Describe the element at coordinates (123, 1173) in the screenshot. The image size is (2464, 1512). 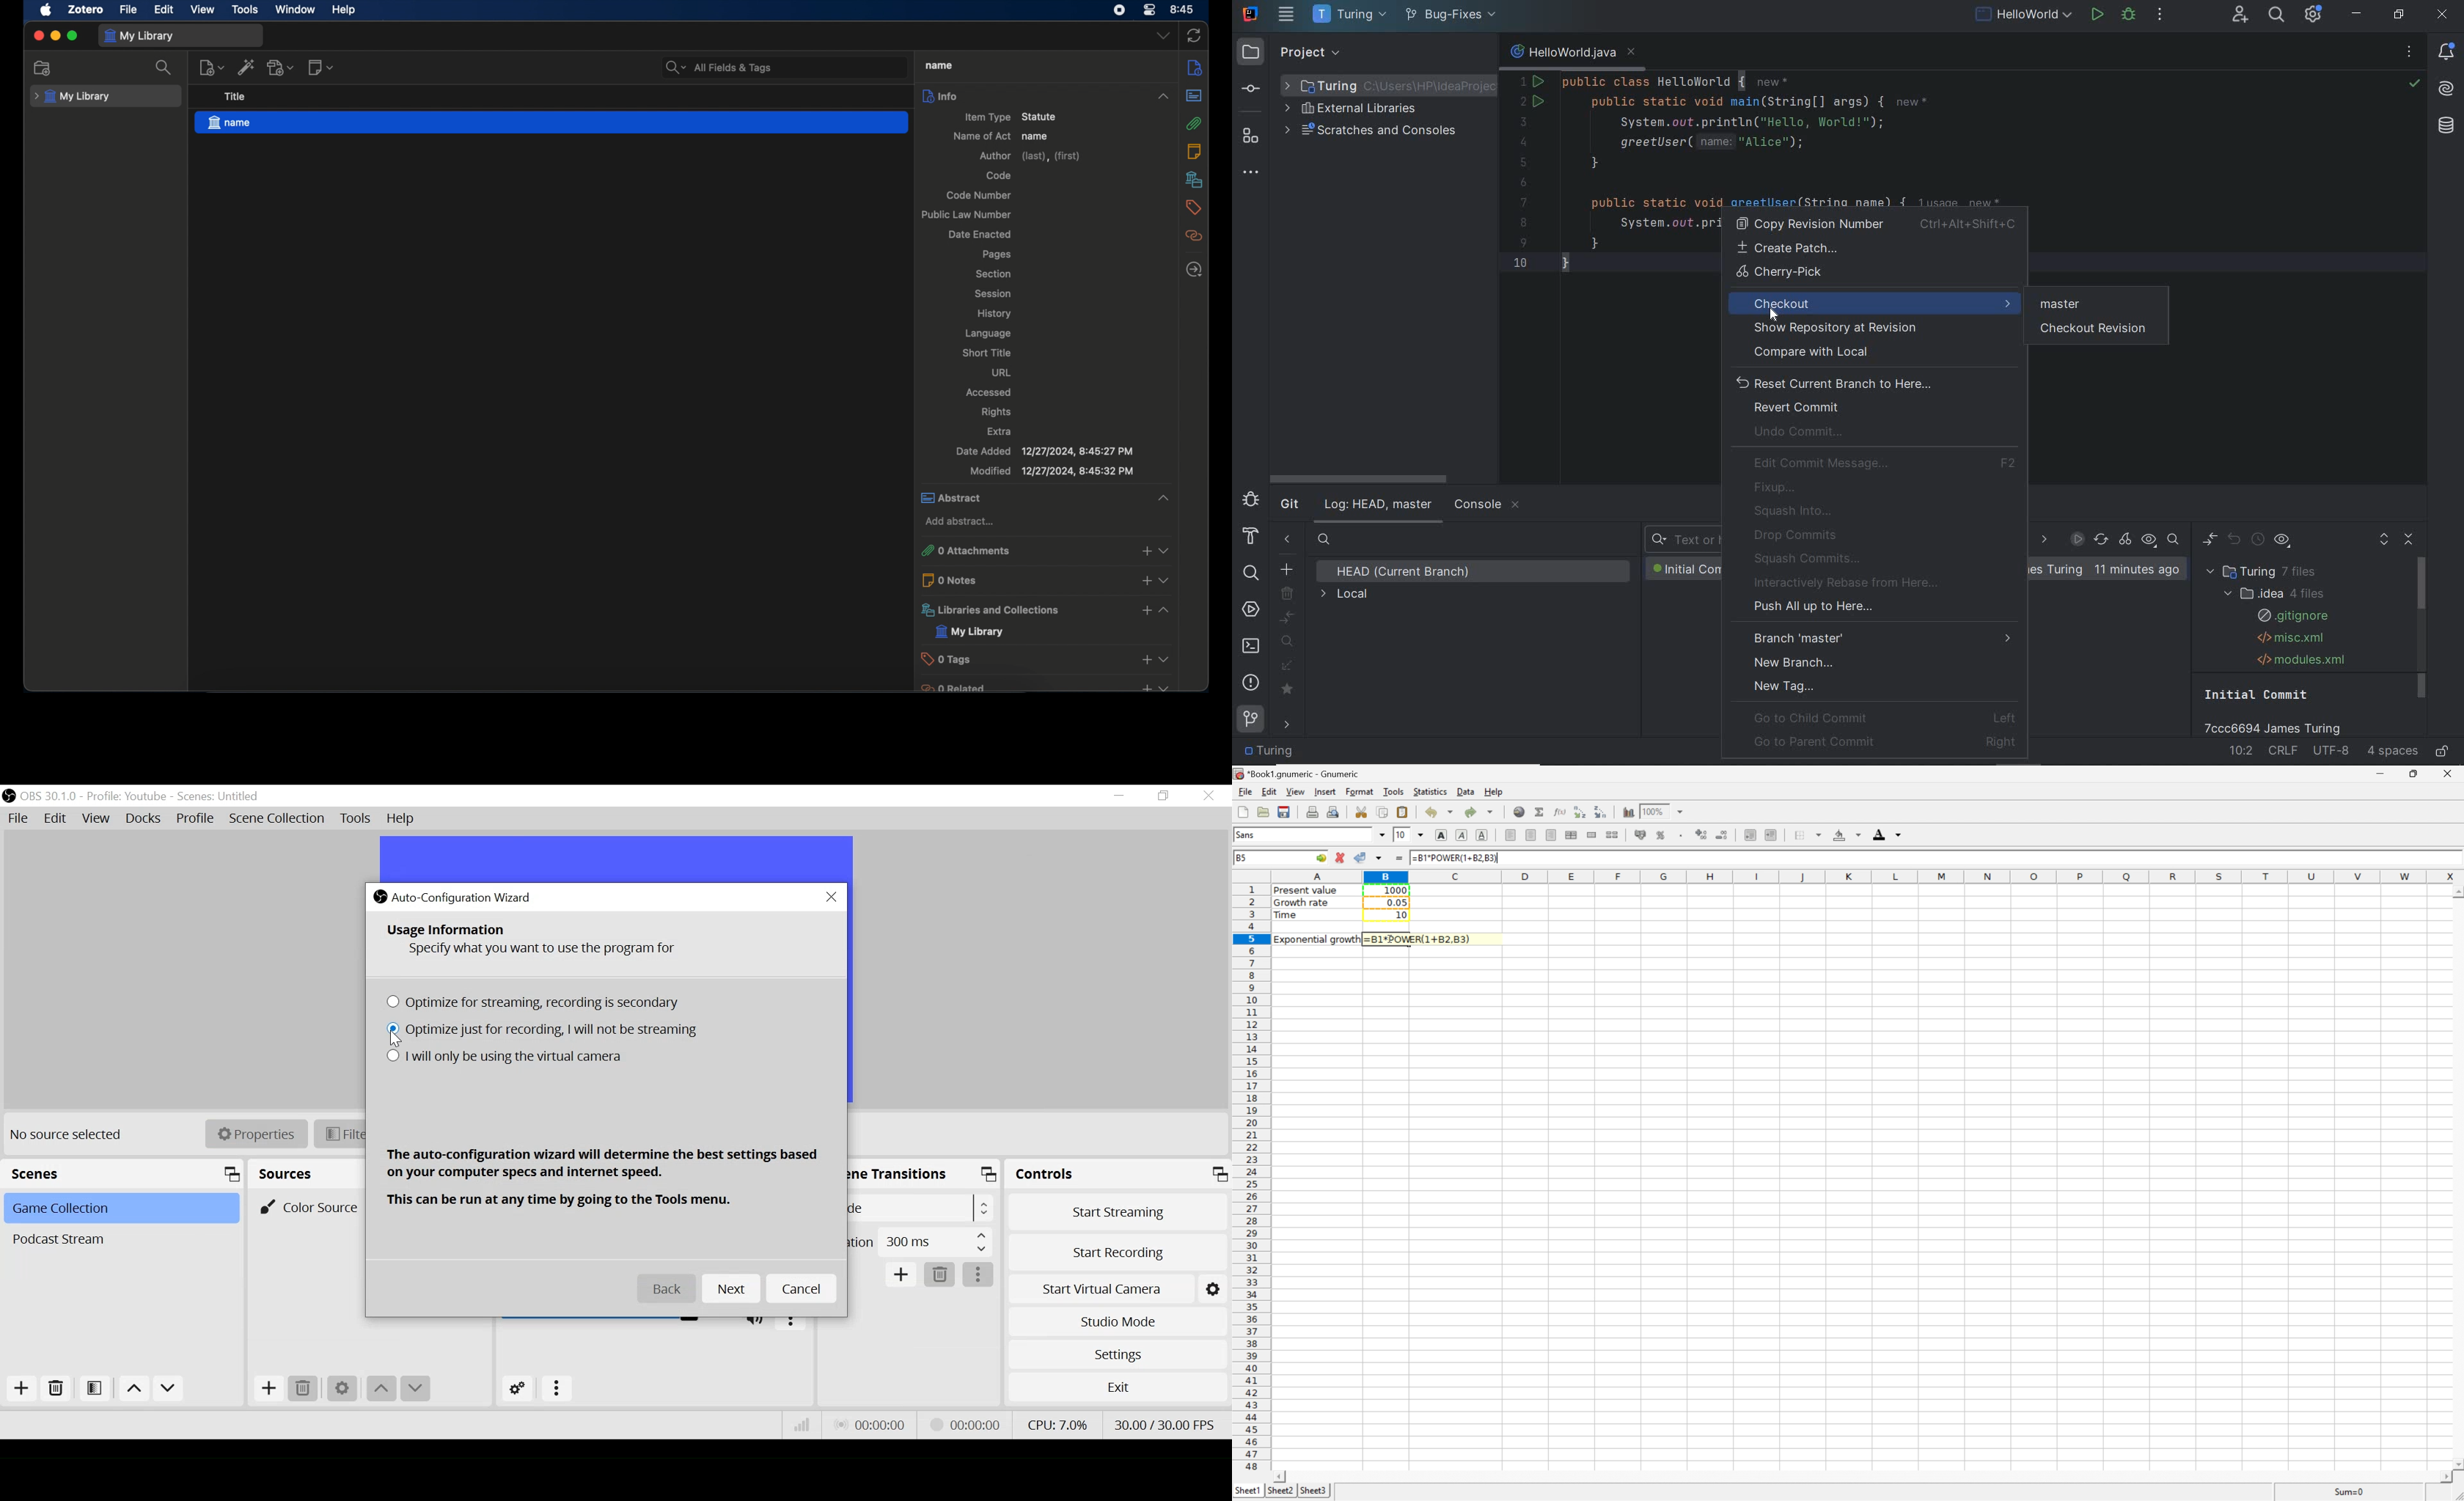
I see `Scenes Panel` at that location.